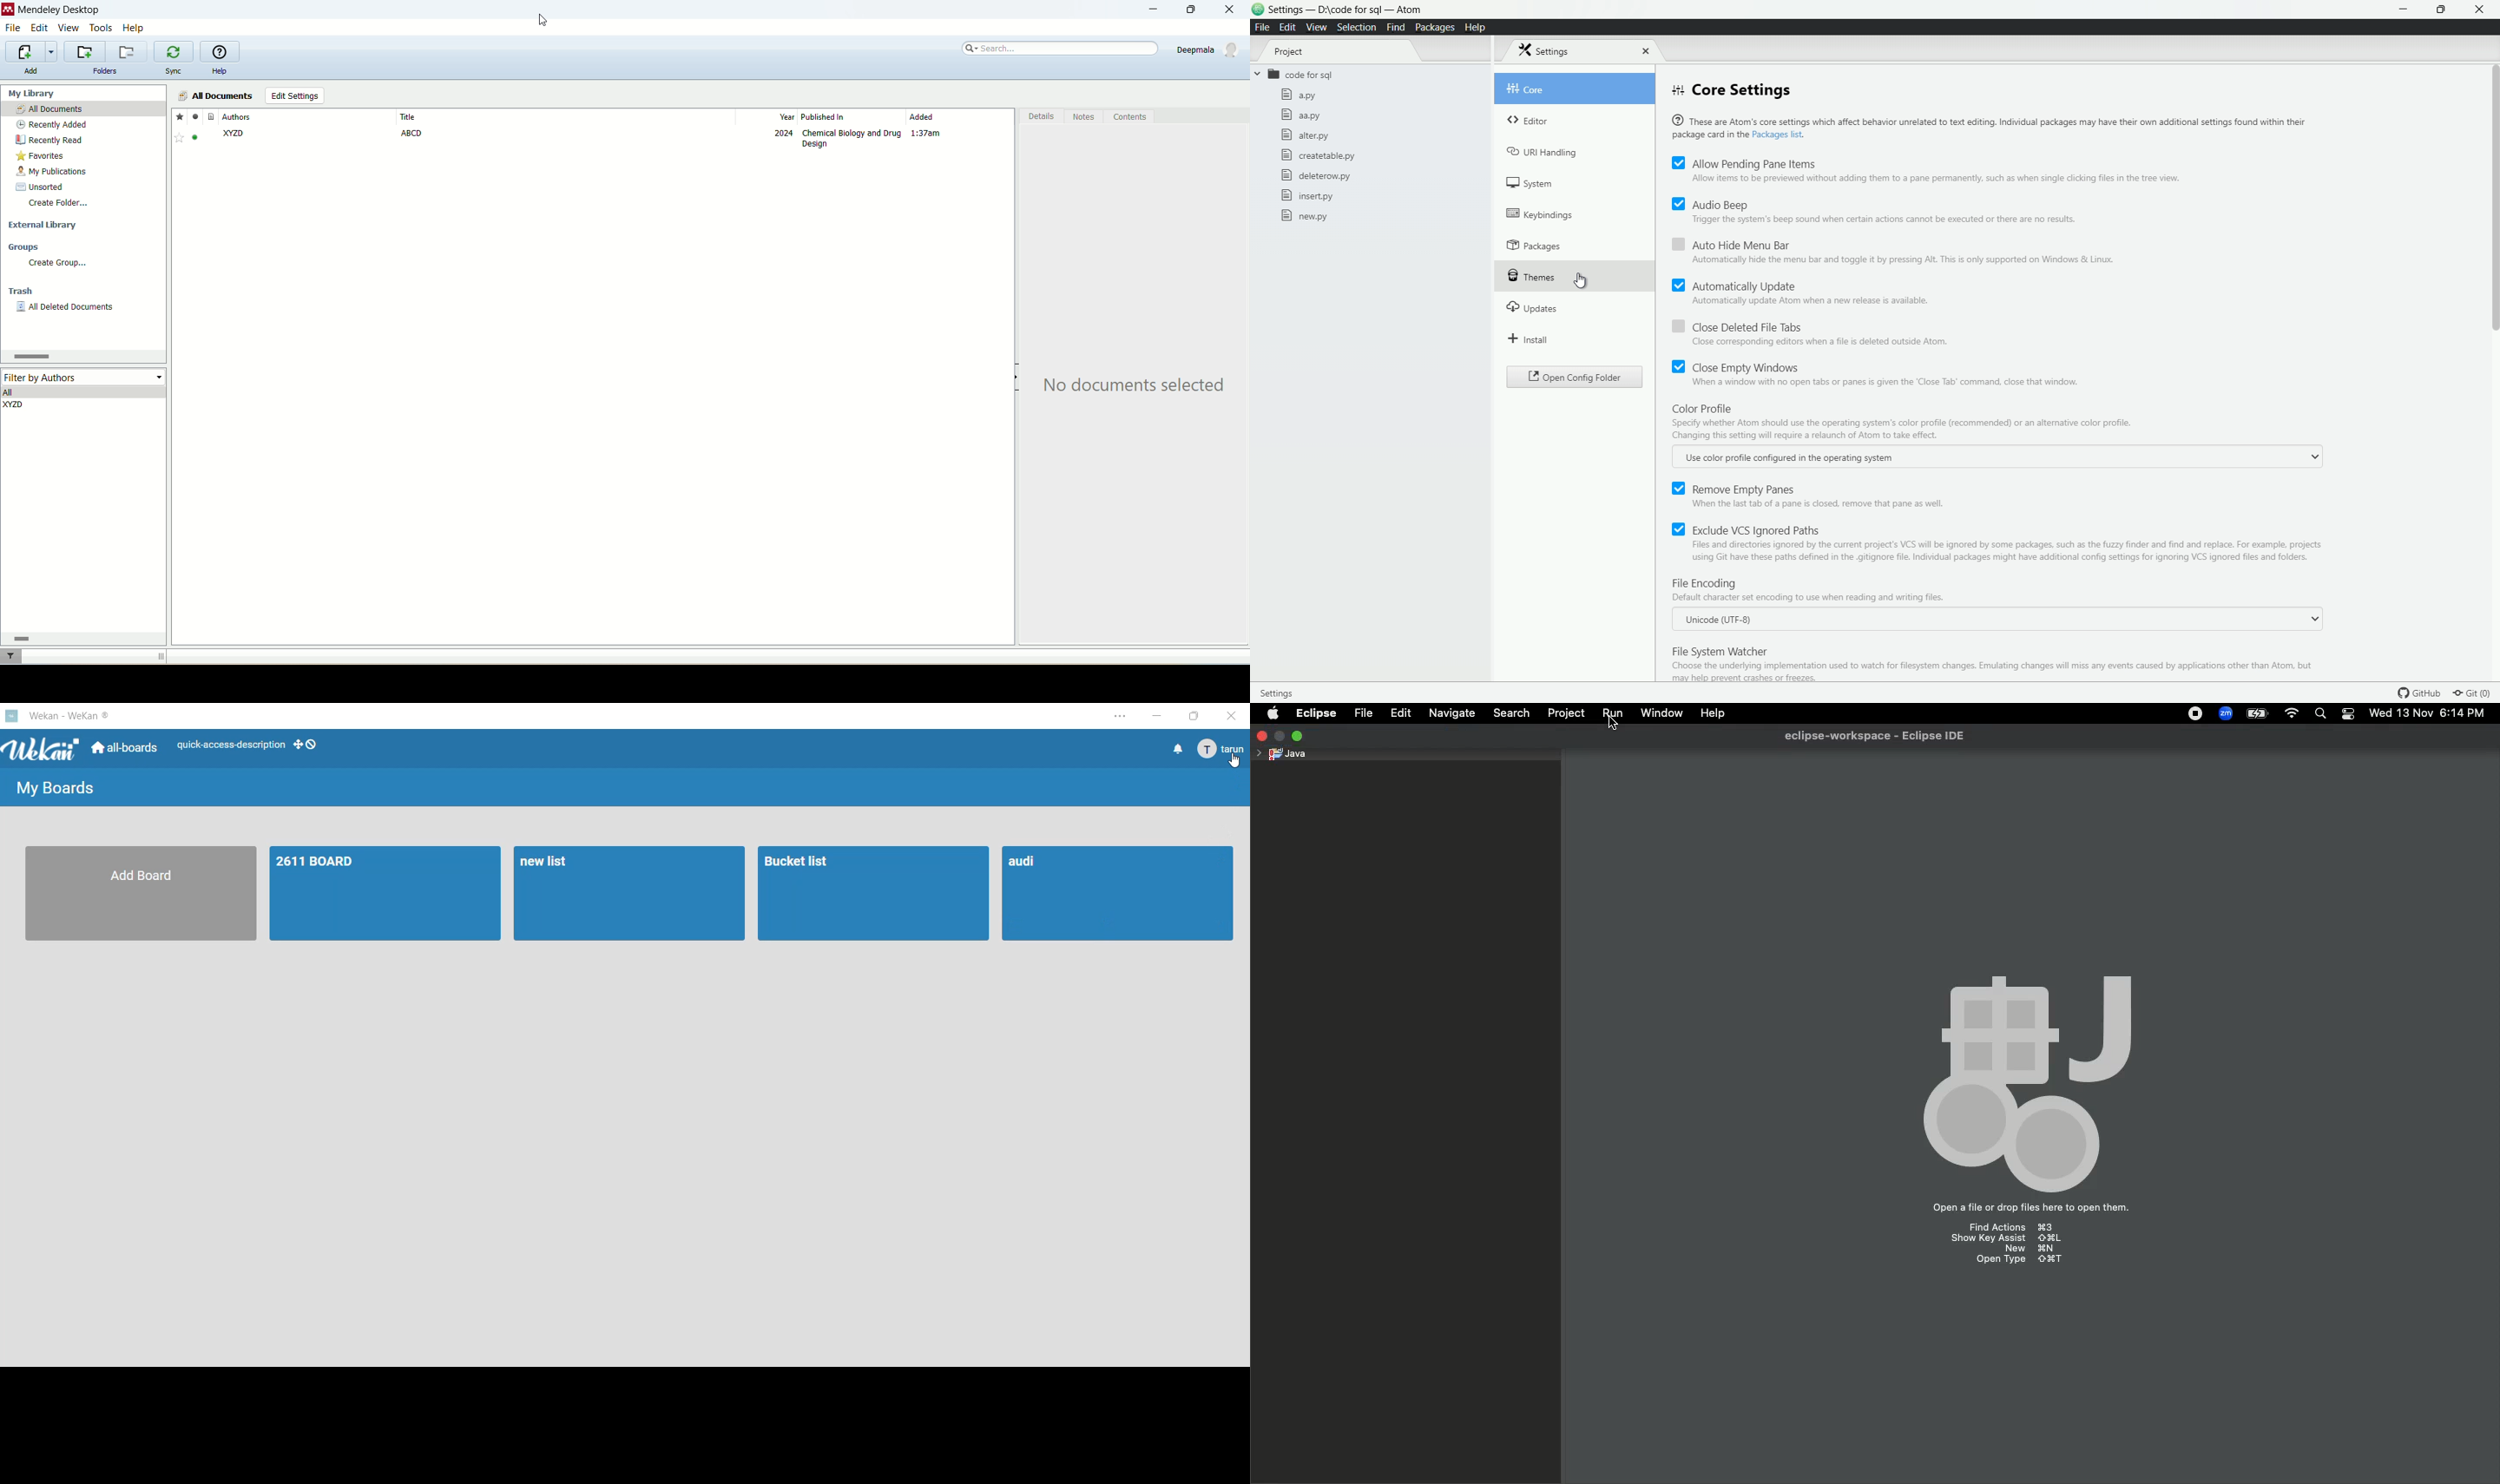  I want to click on read/unread, so click(193, 116).